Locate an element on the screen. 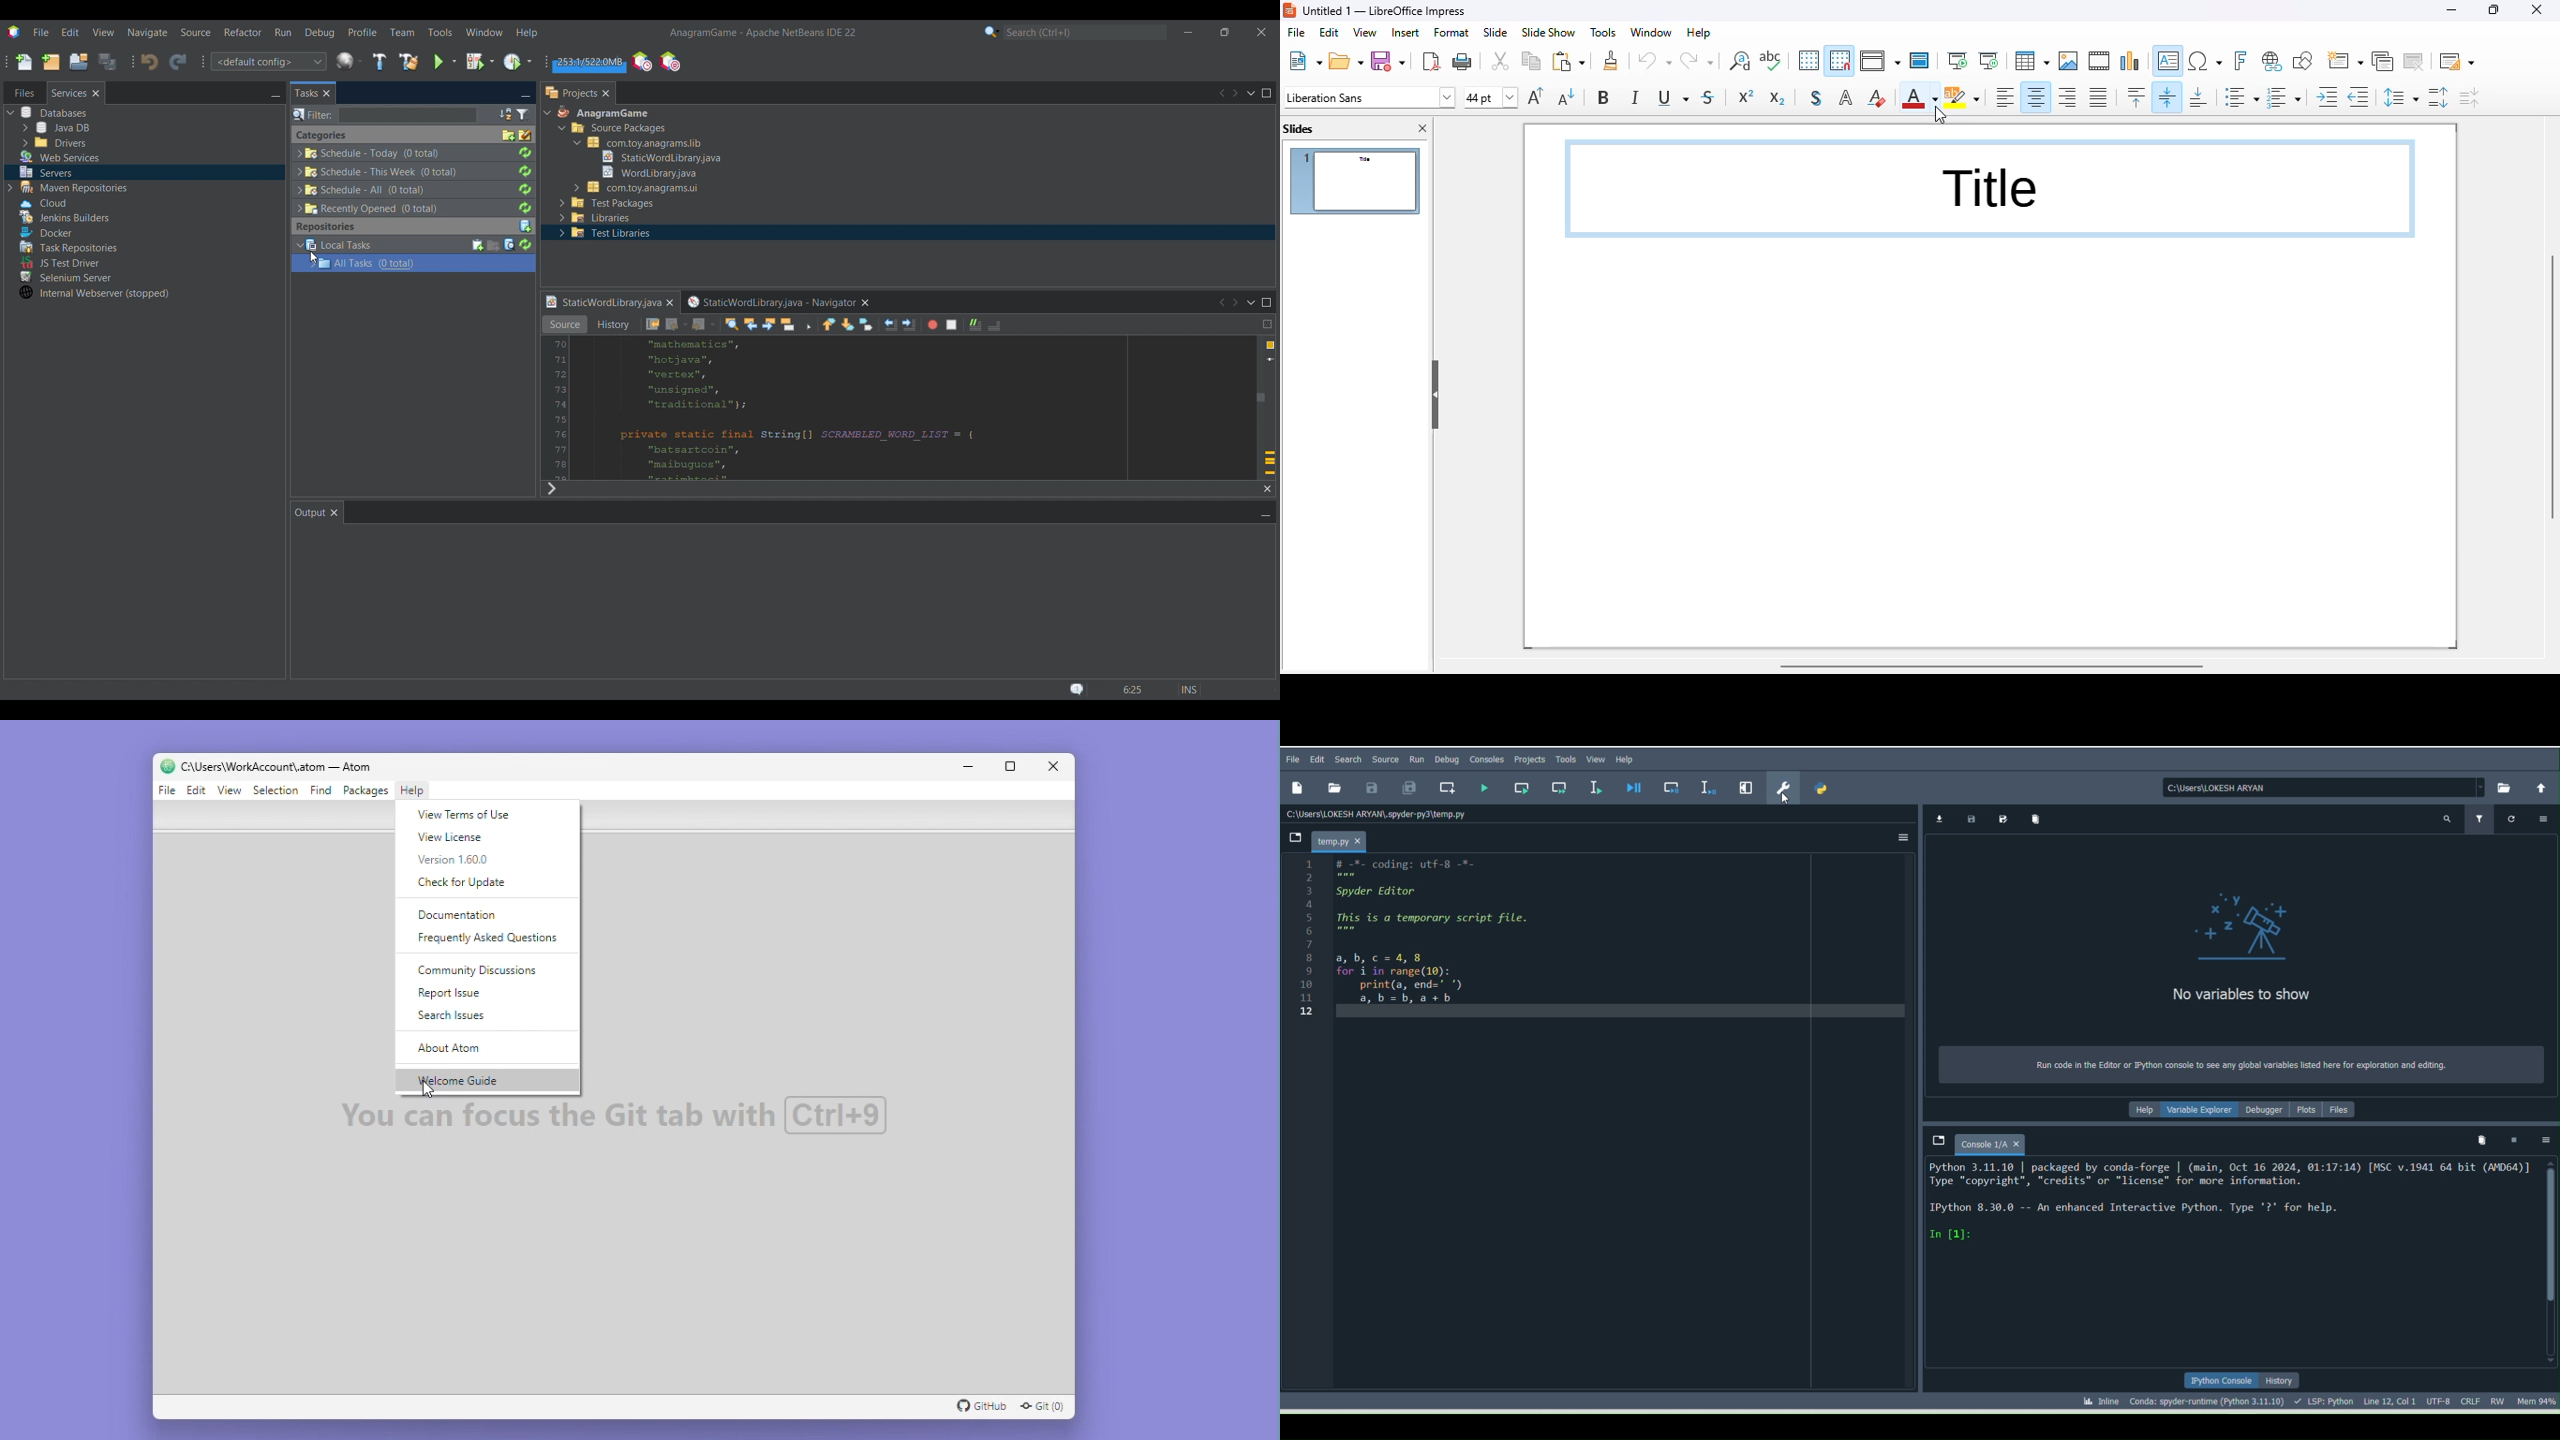  duplicate slide is located at coordinates (2383, 61).